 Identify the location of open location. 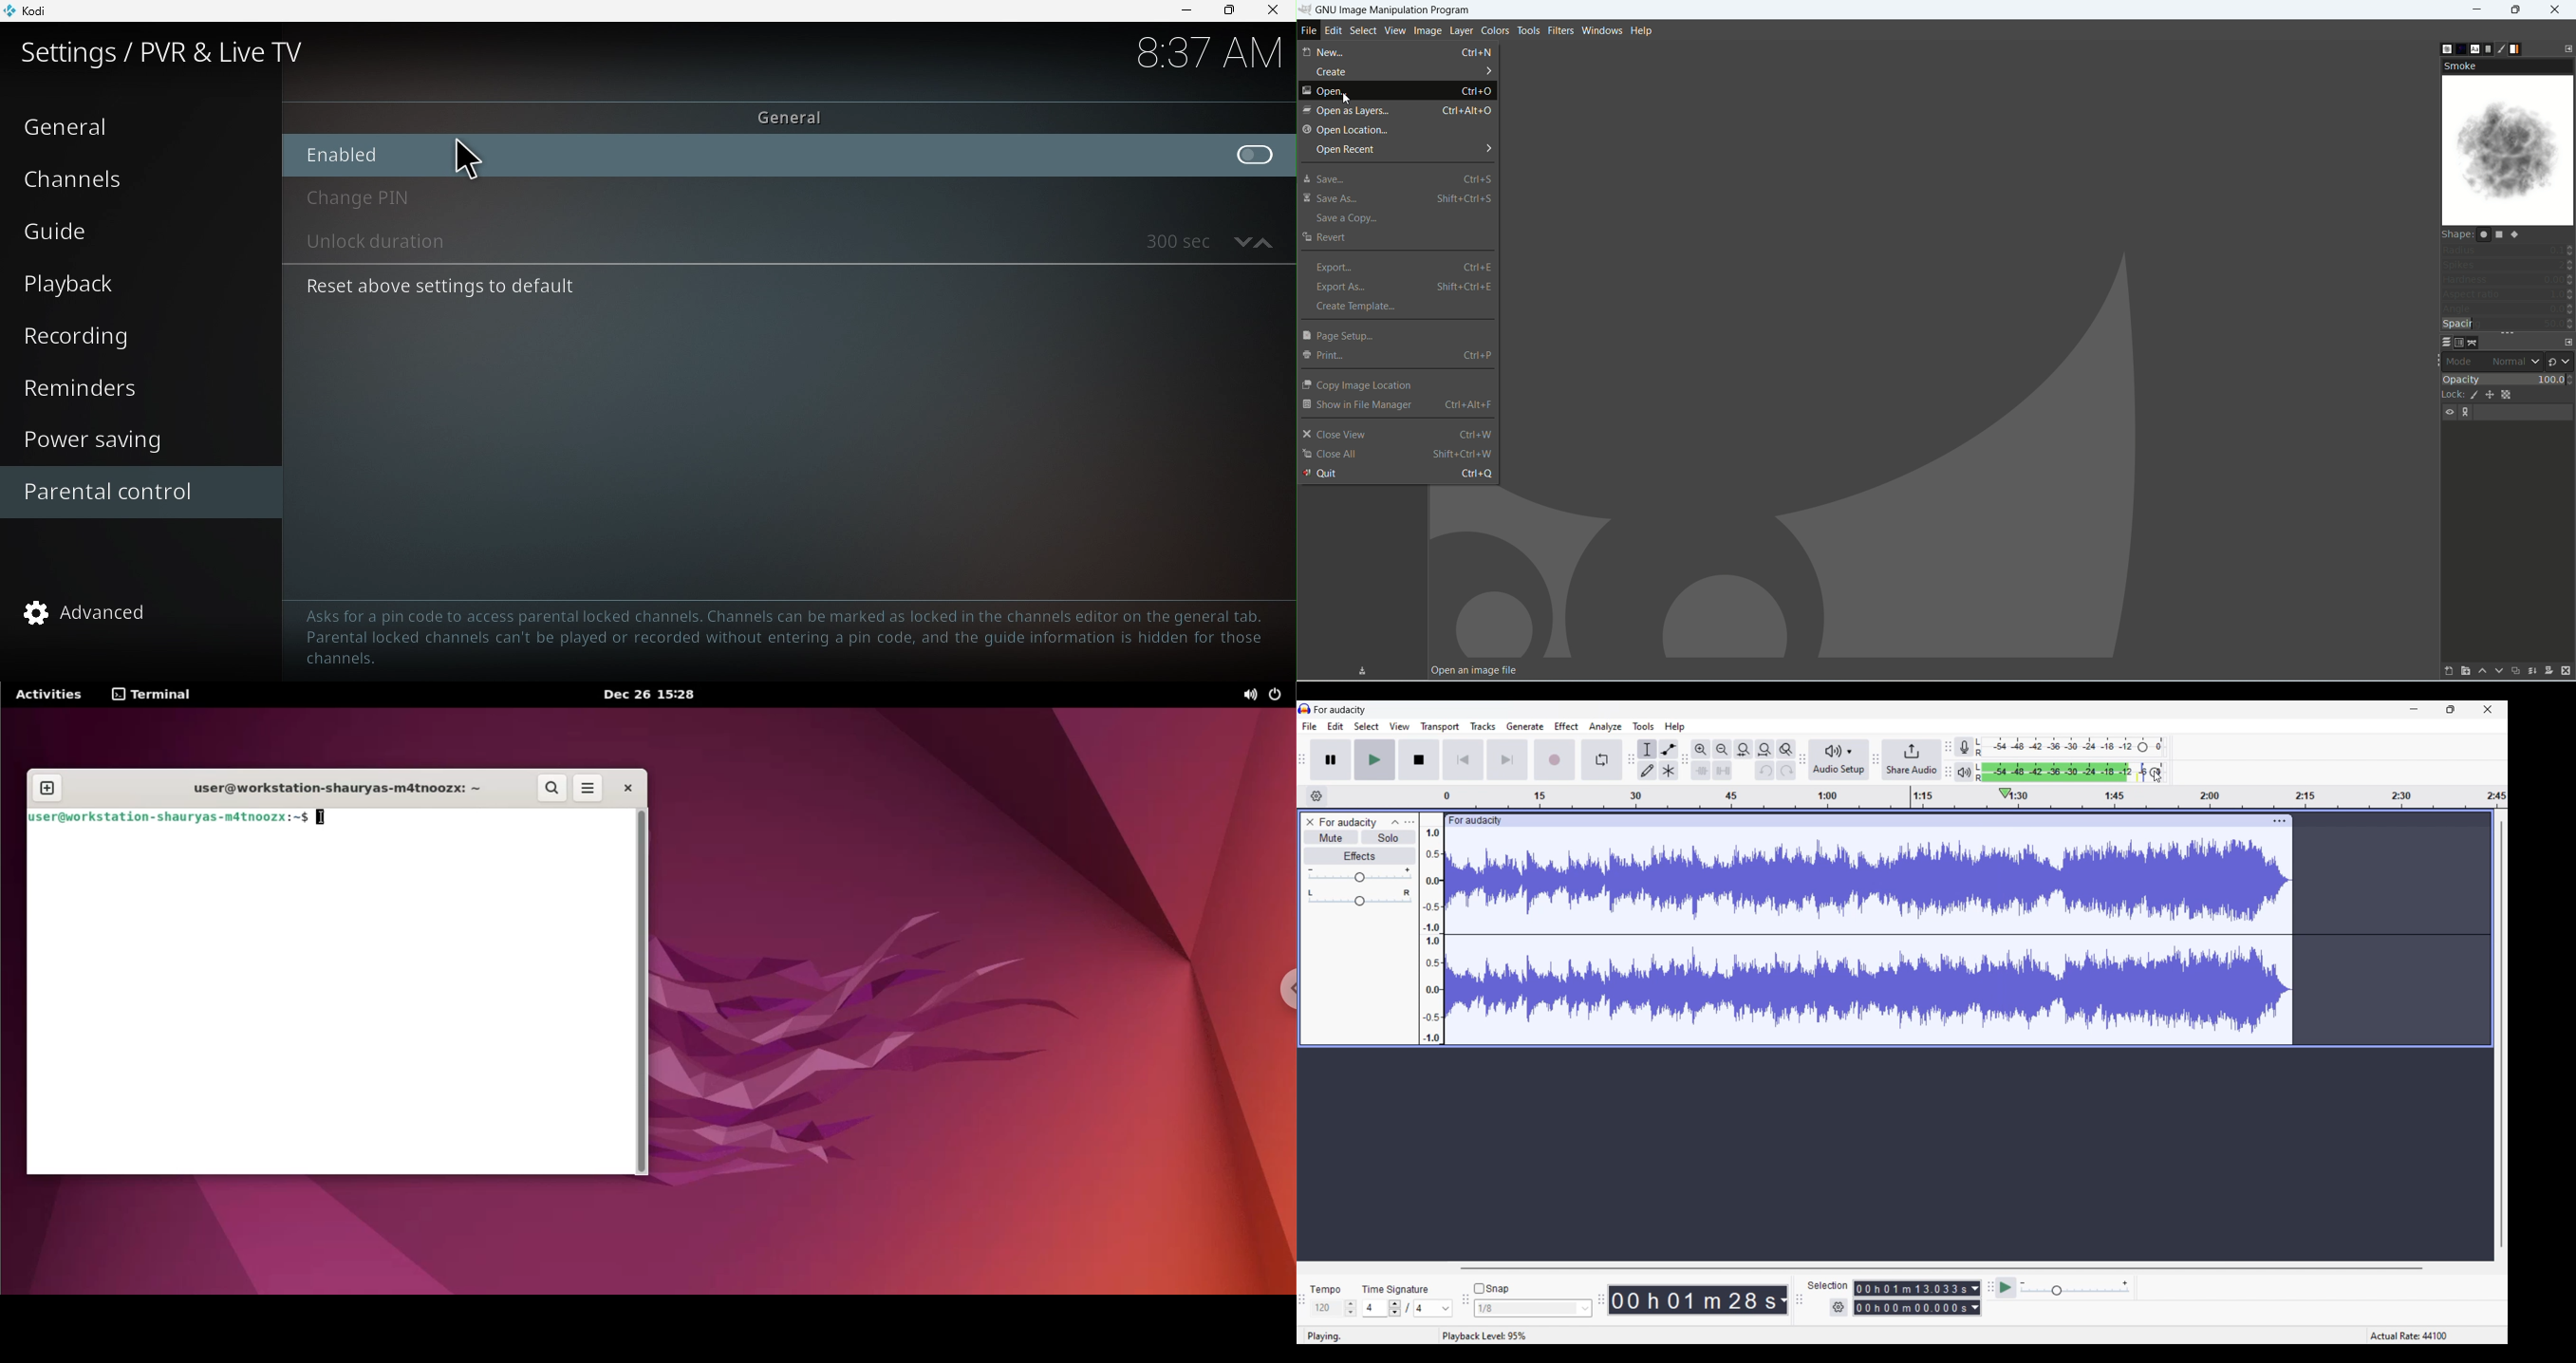
(1345, 131).